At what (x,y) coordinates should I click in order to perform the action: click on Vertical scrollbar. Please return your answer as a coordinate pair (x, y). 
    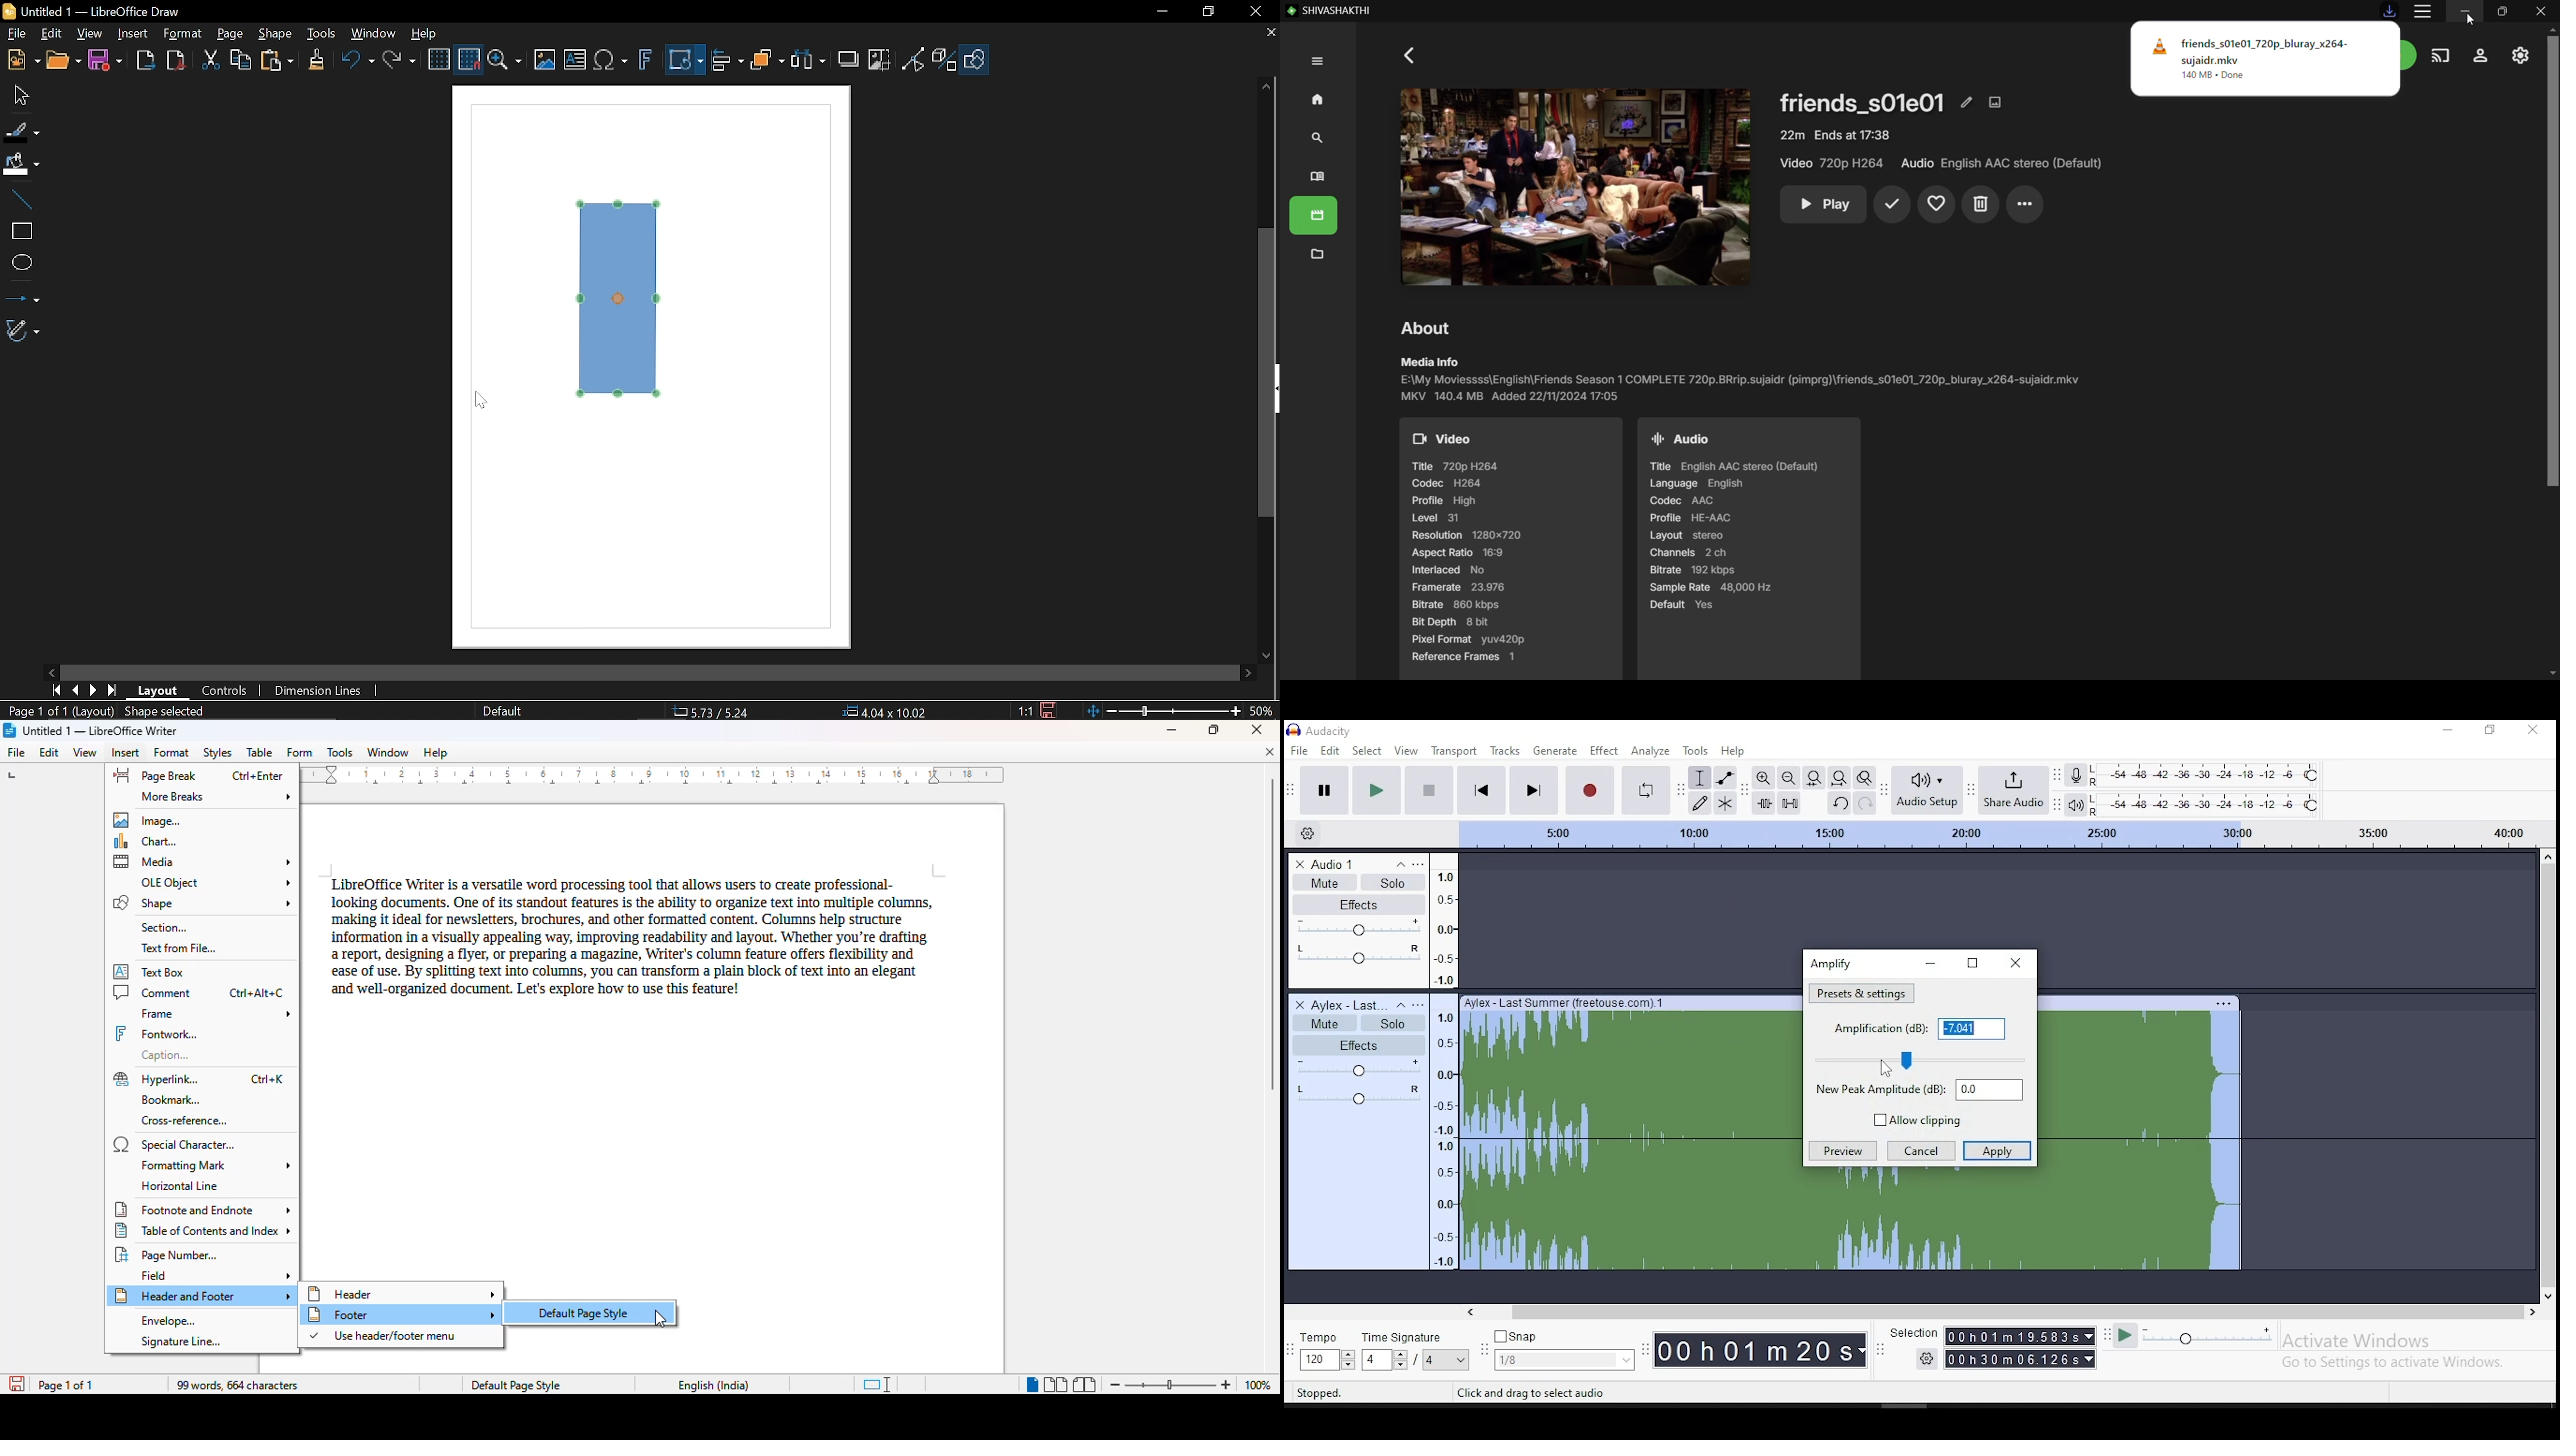
    Looking at the image, I should click on (1267, 372).